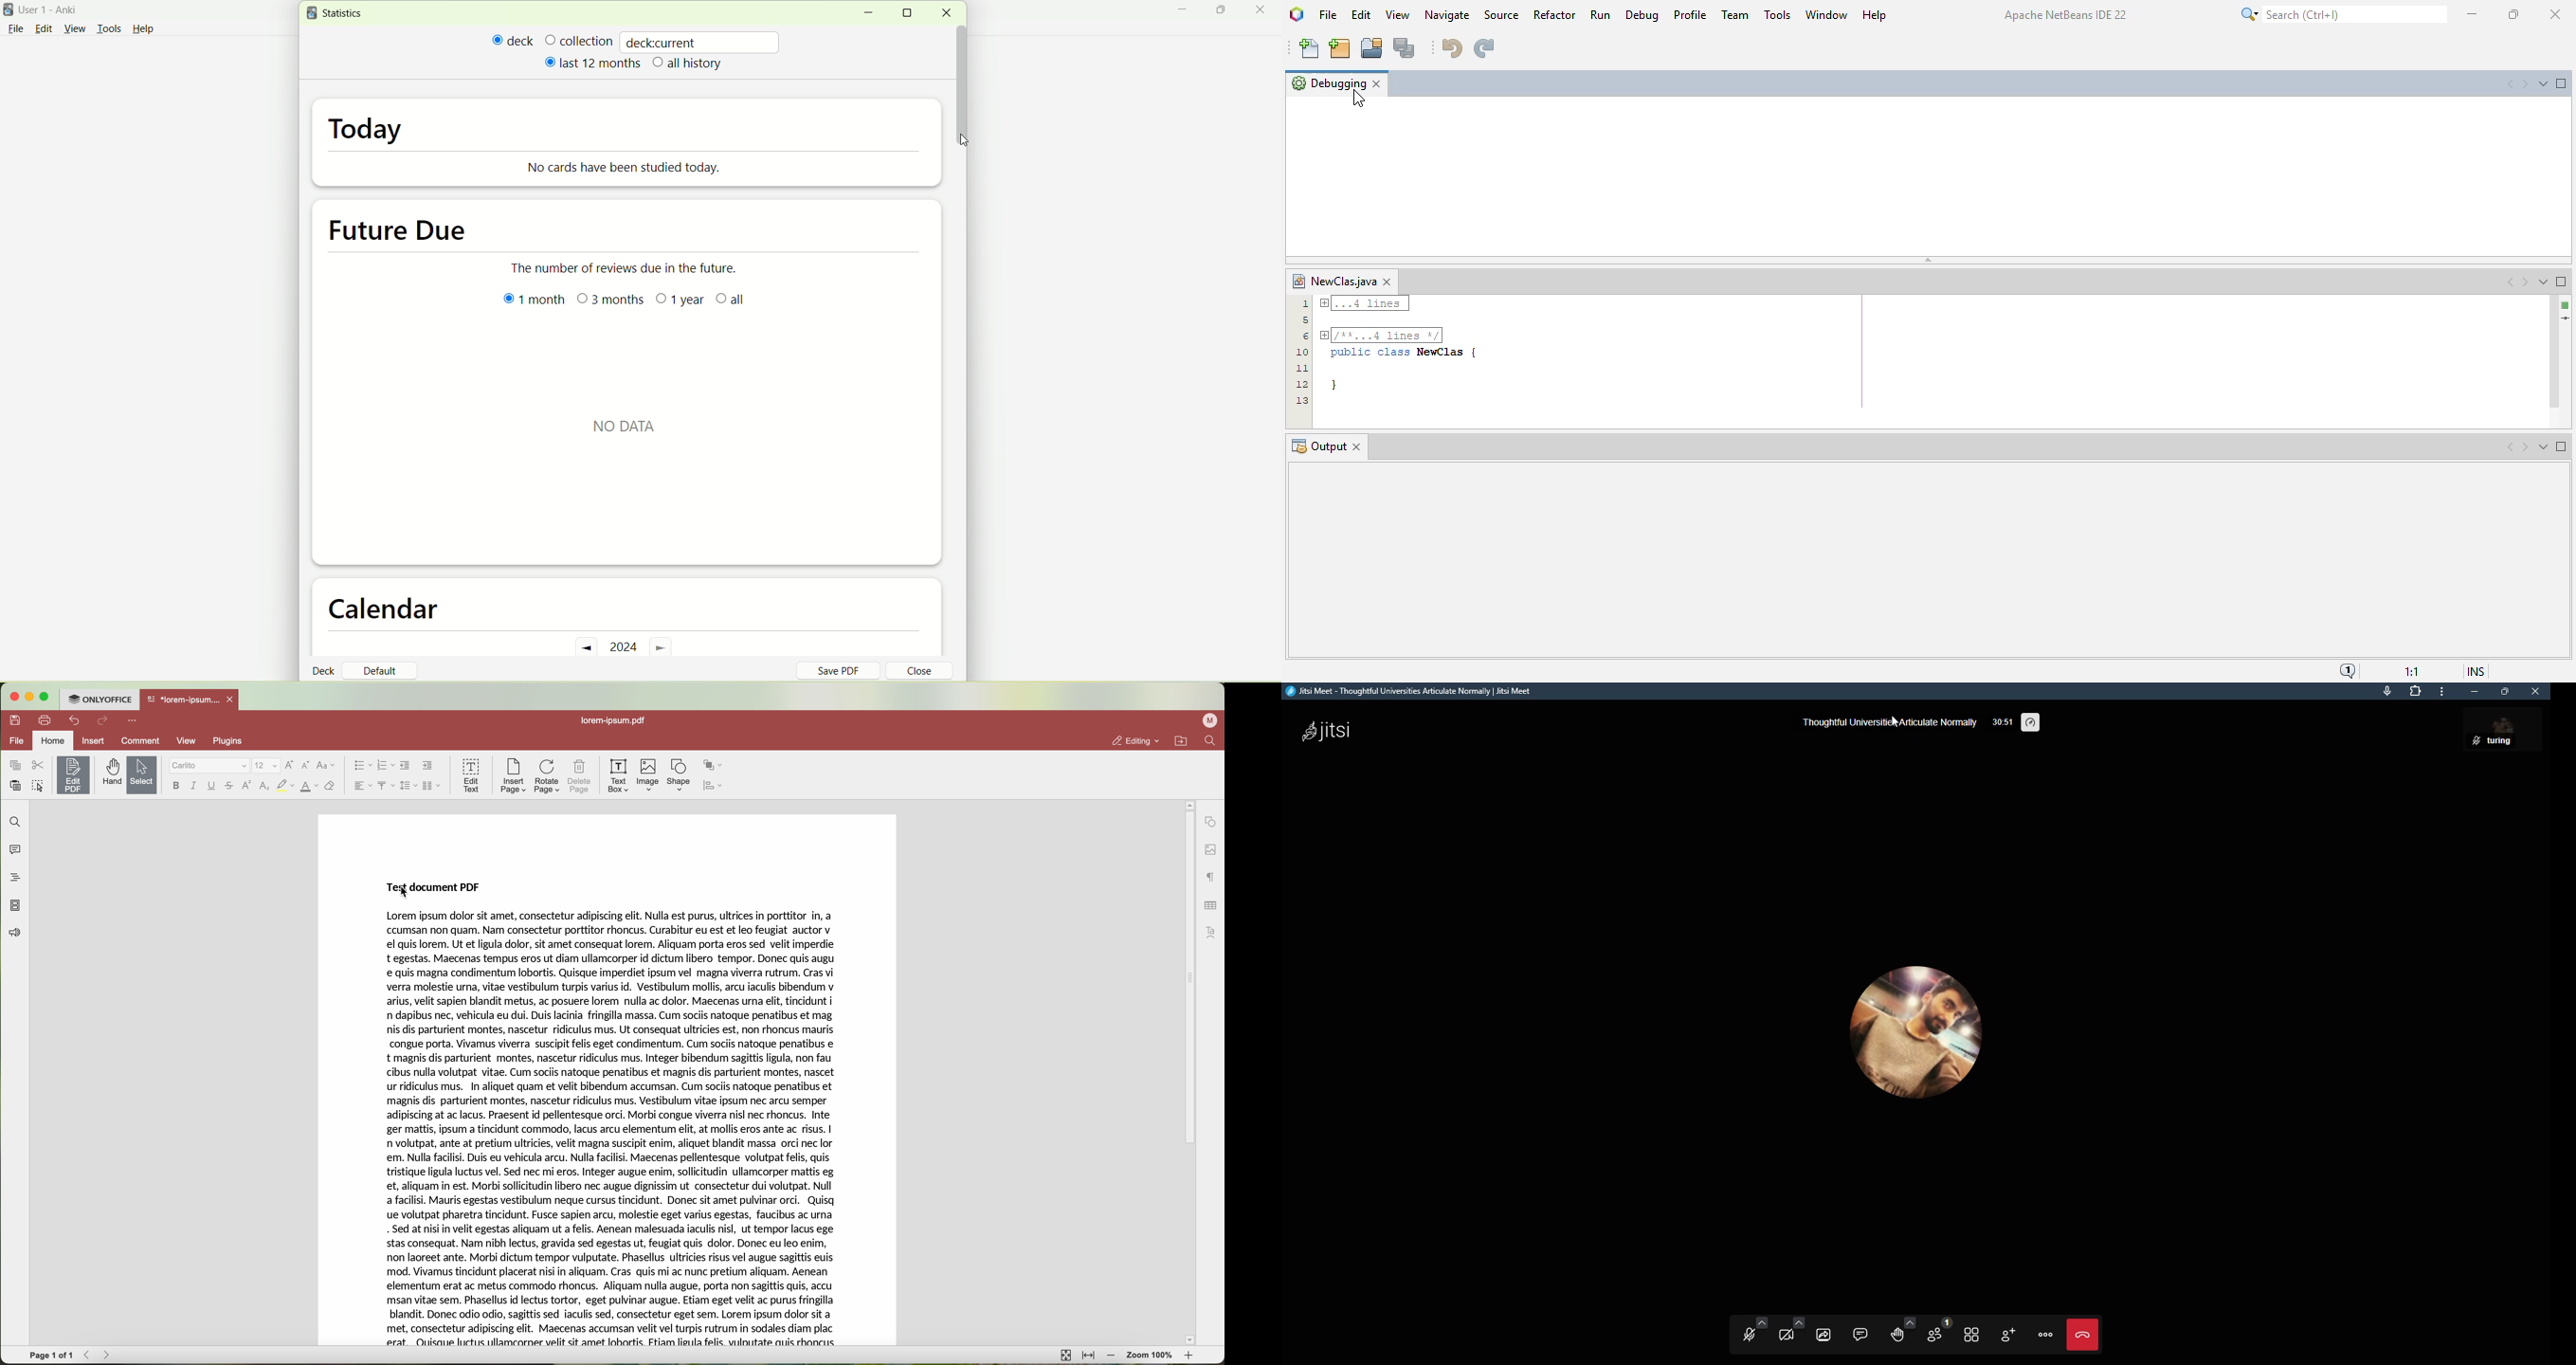  Describe the element at coordinates (632, 167) in the screenshot. I see `No cards have been studied today.` at that location.